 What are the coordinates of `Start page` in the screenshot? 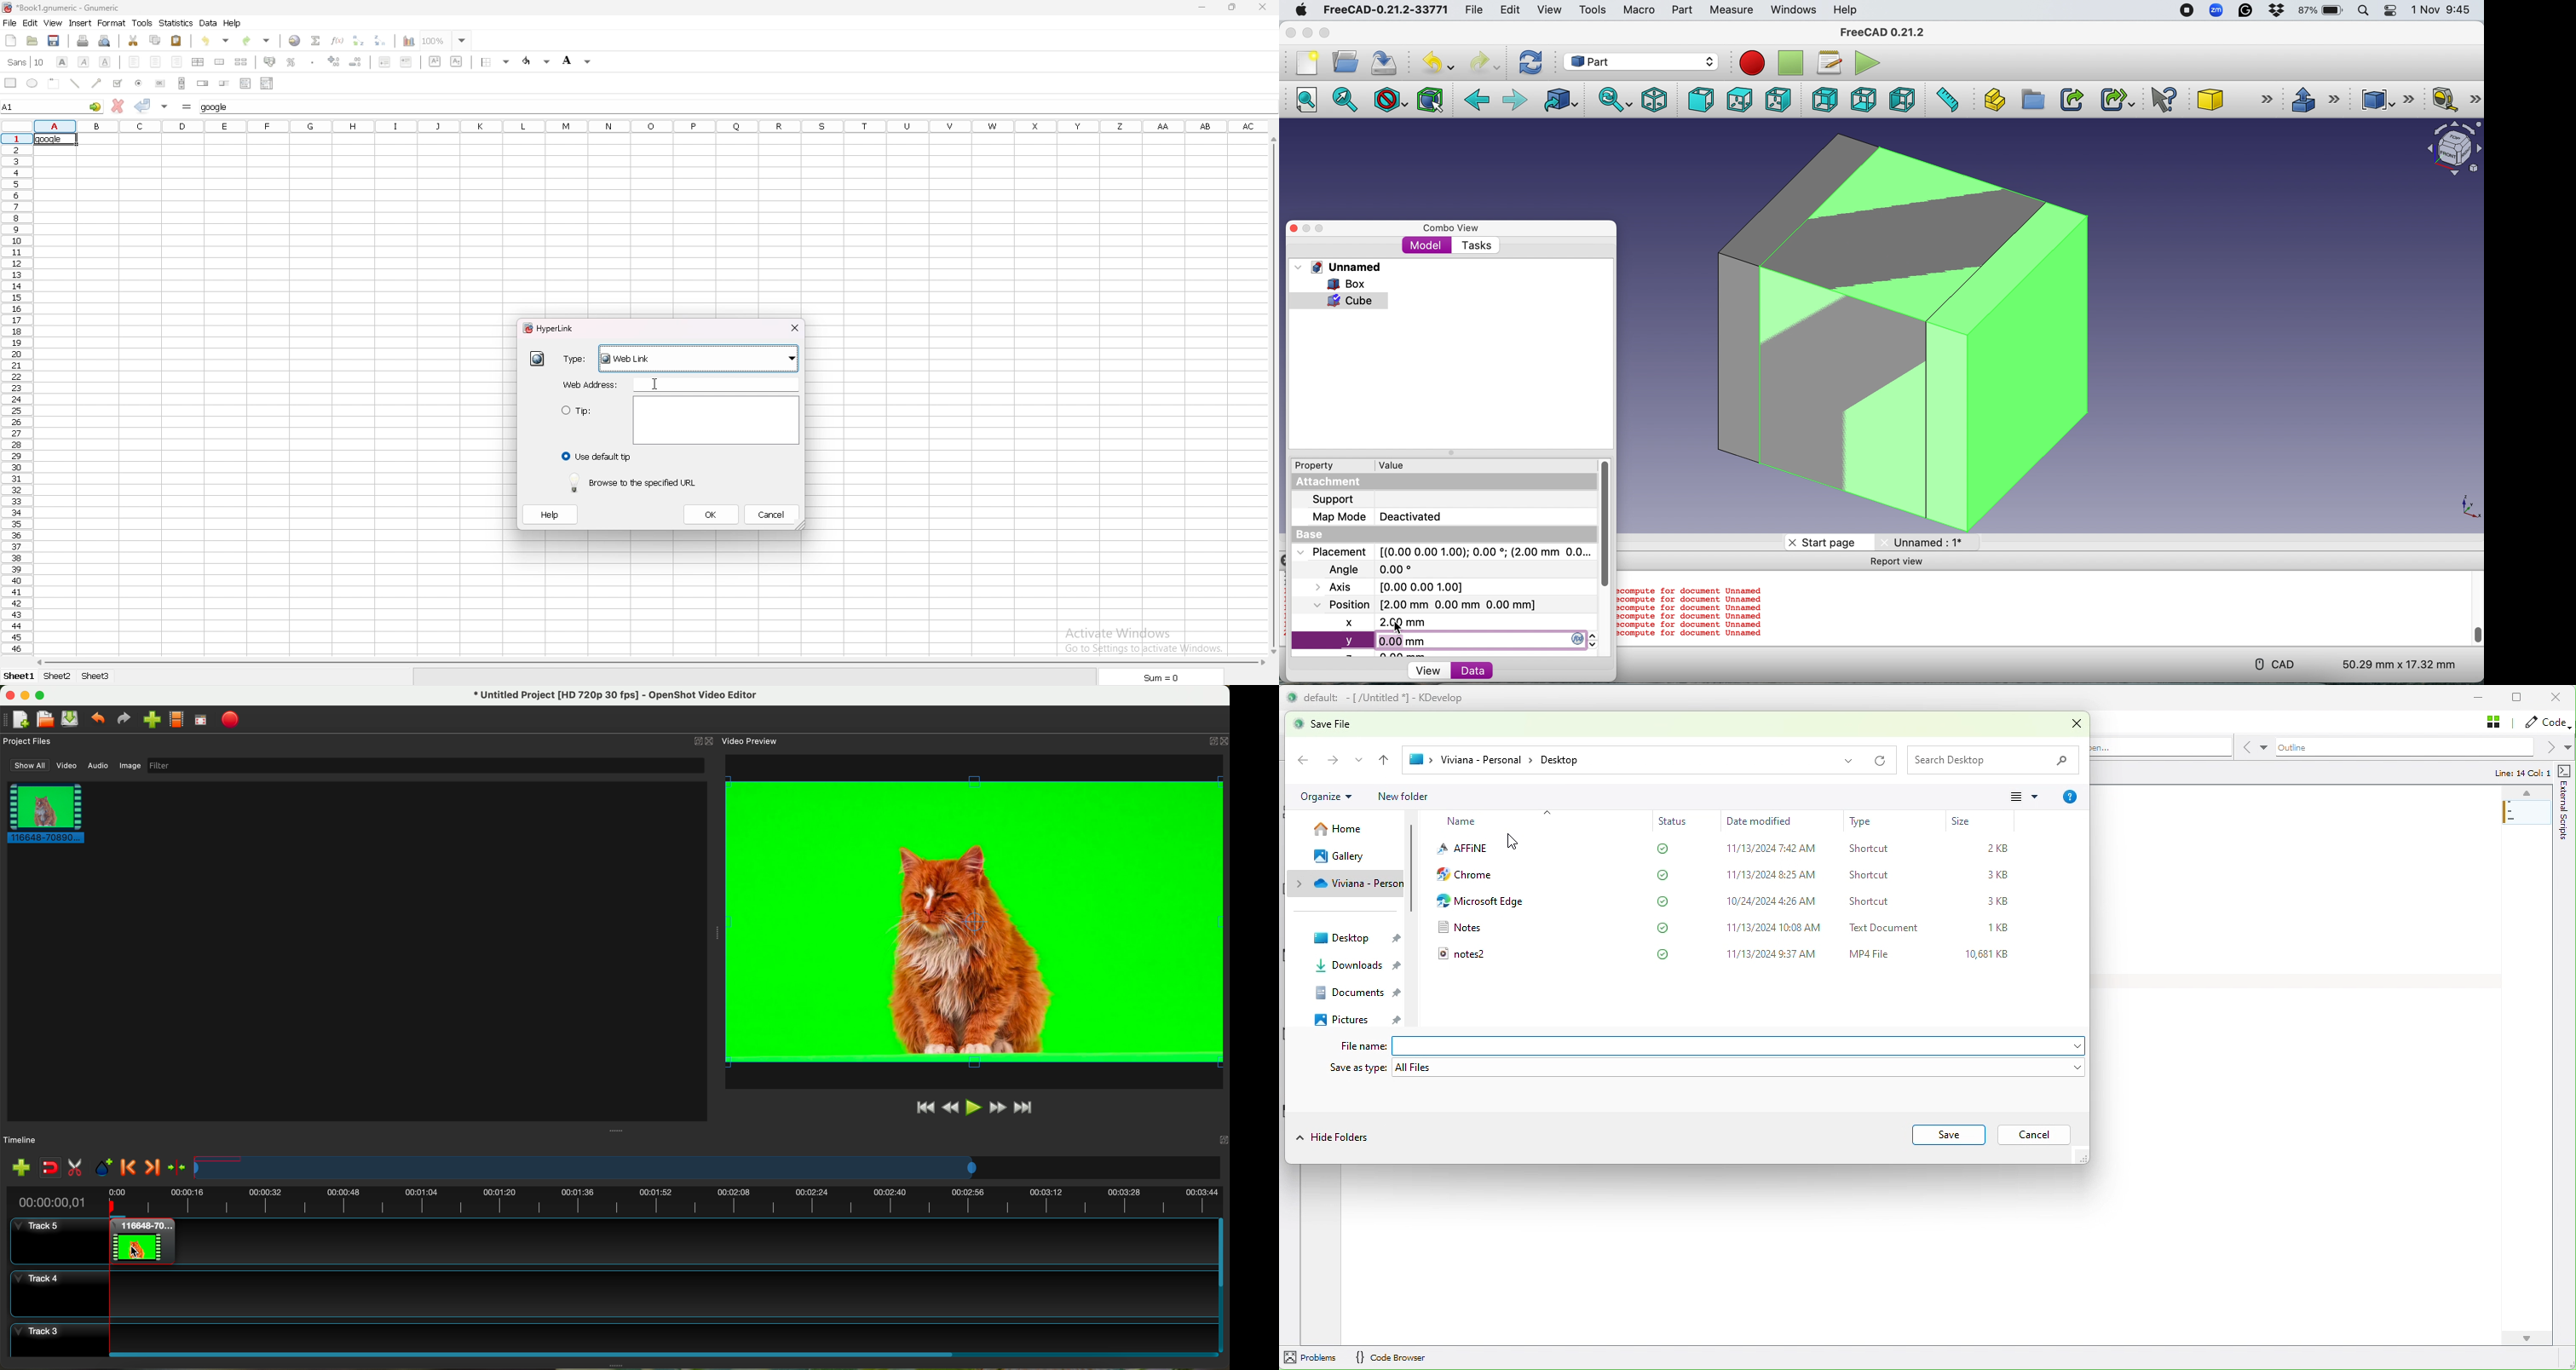 It's located at (1828, 542).